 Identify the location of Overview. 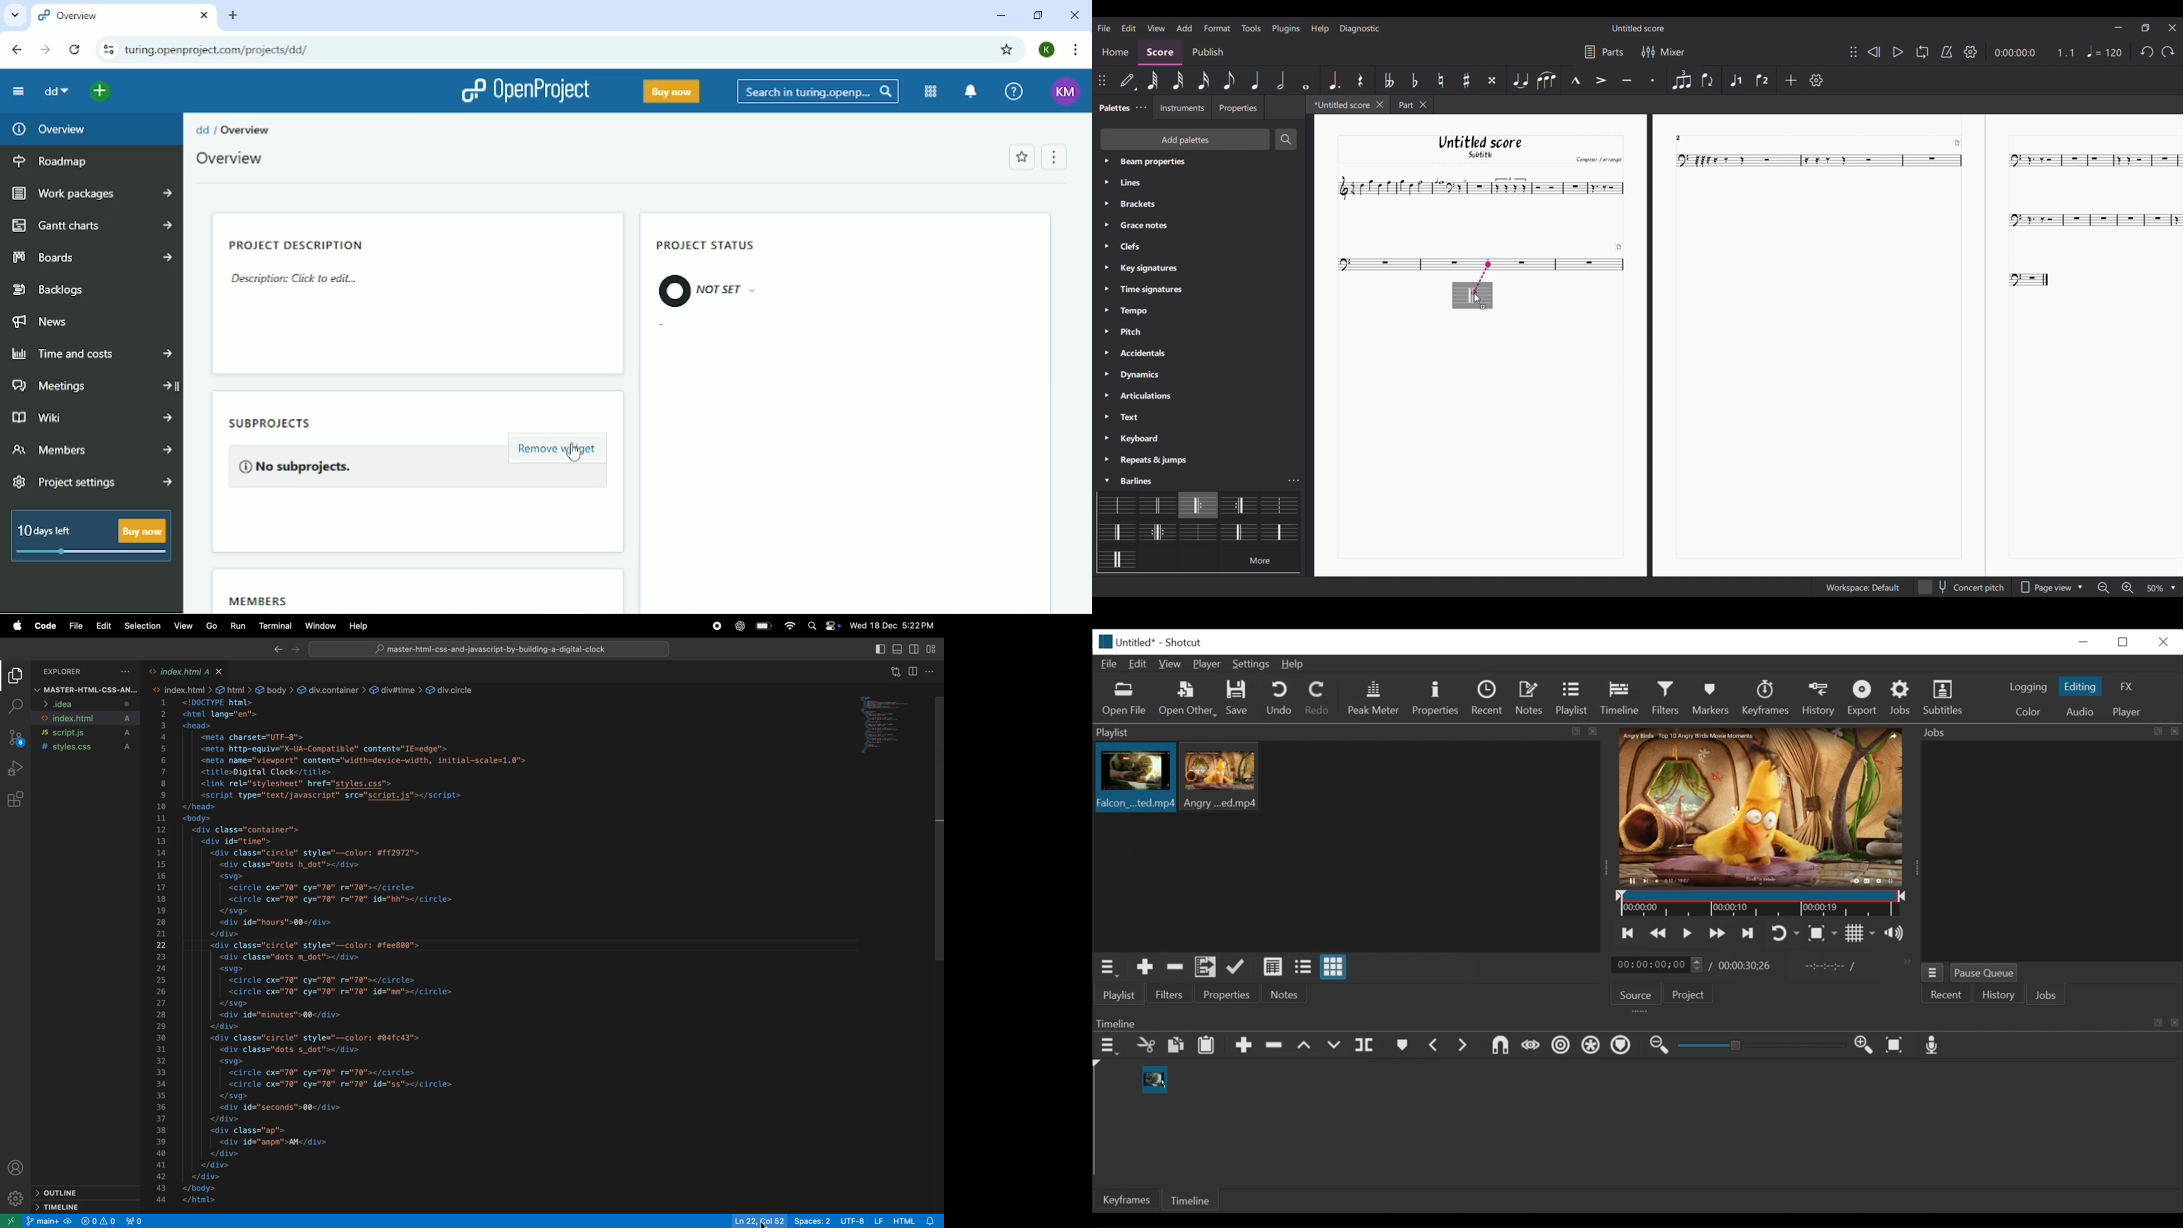
(249, 130).